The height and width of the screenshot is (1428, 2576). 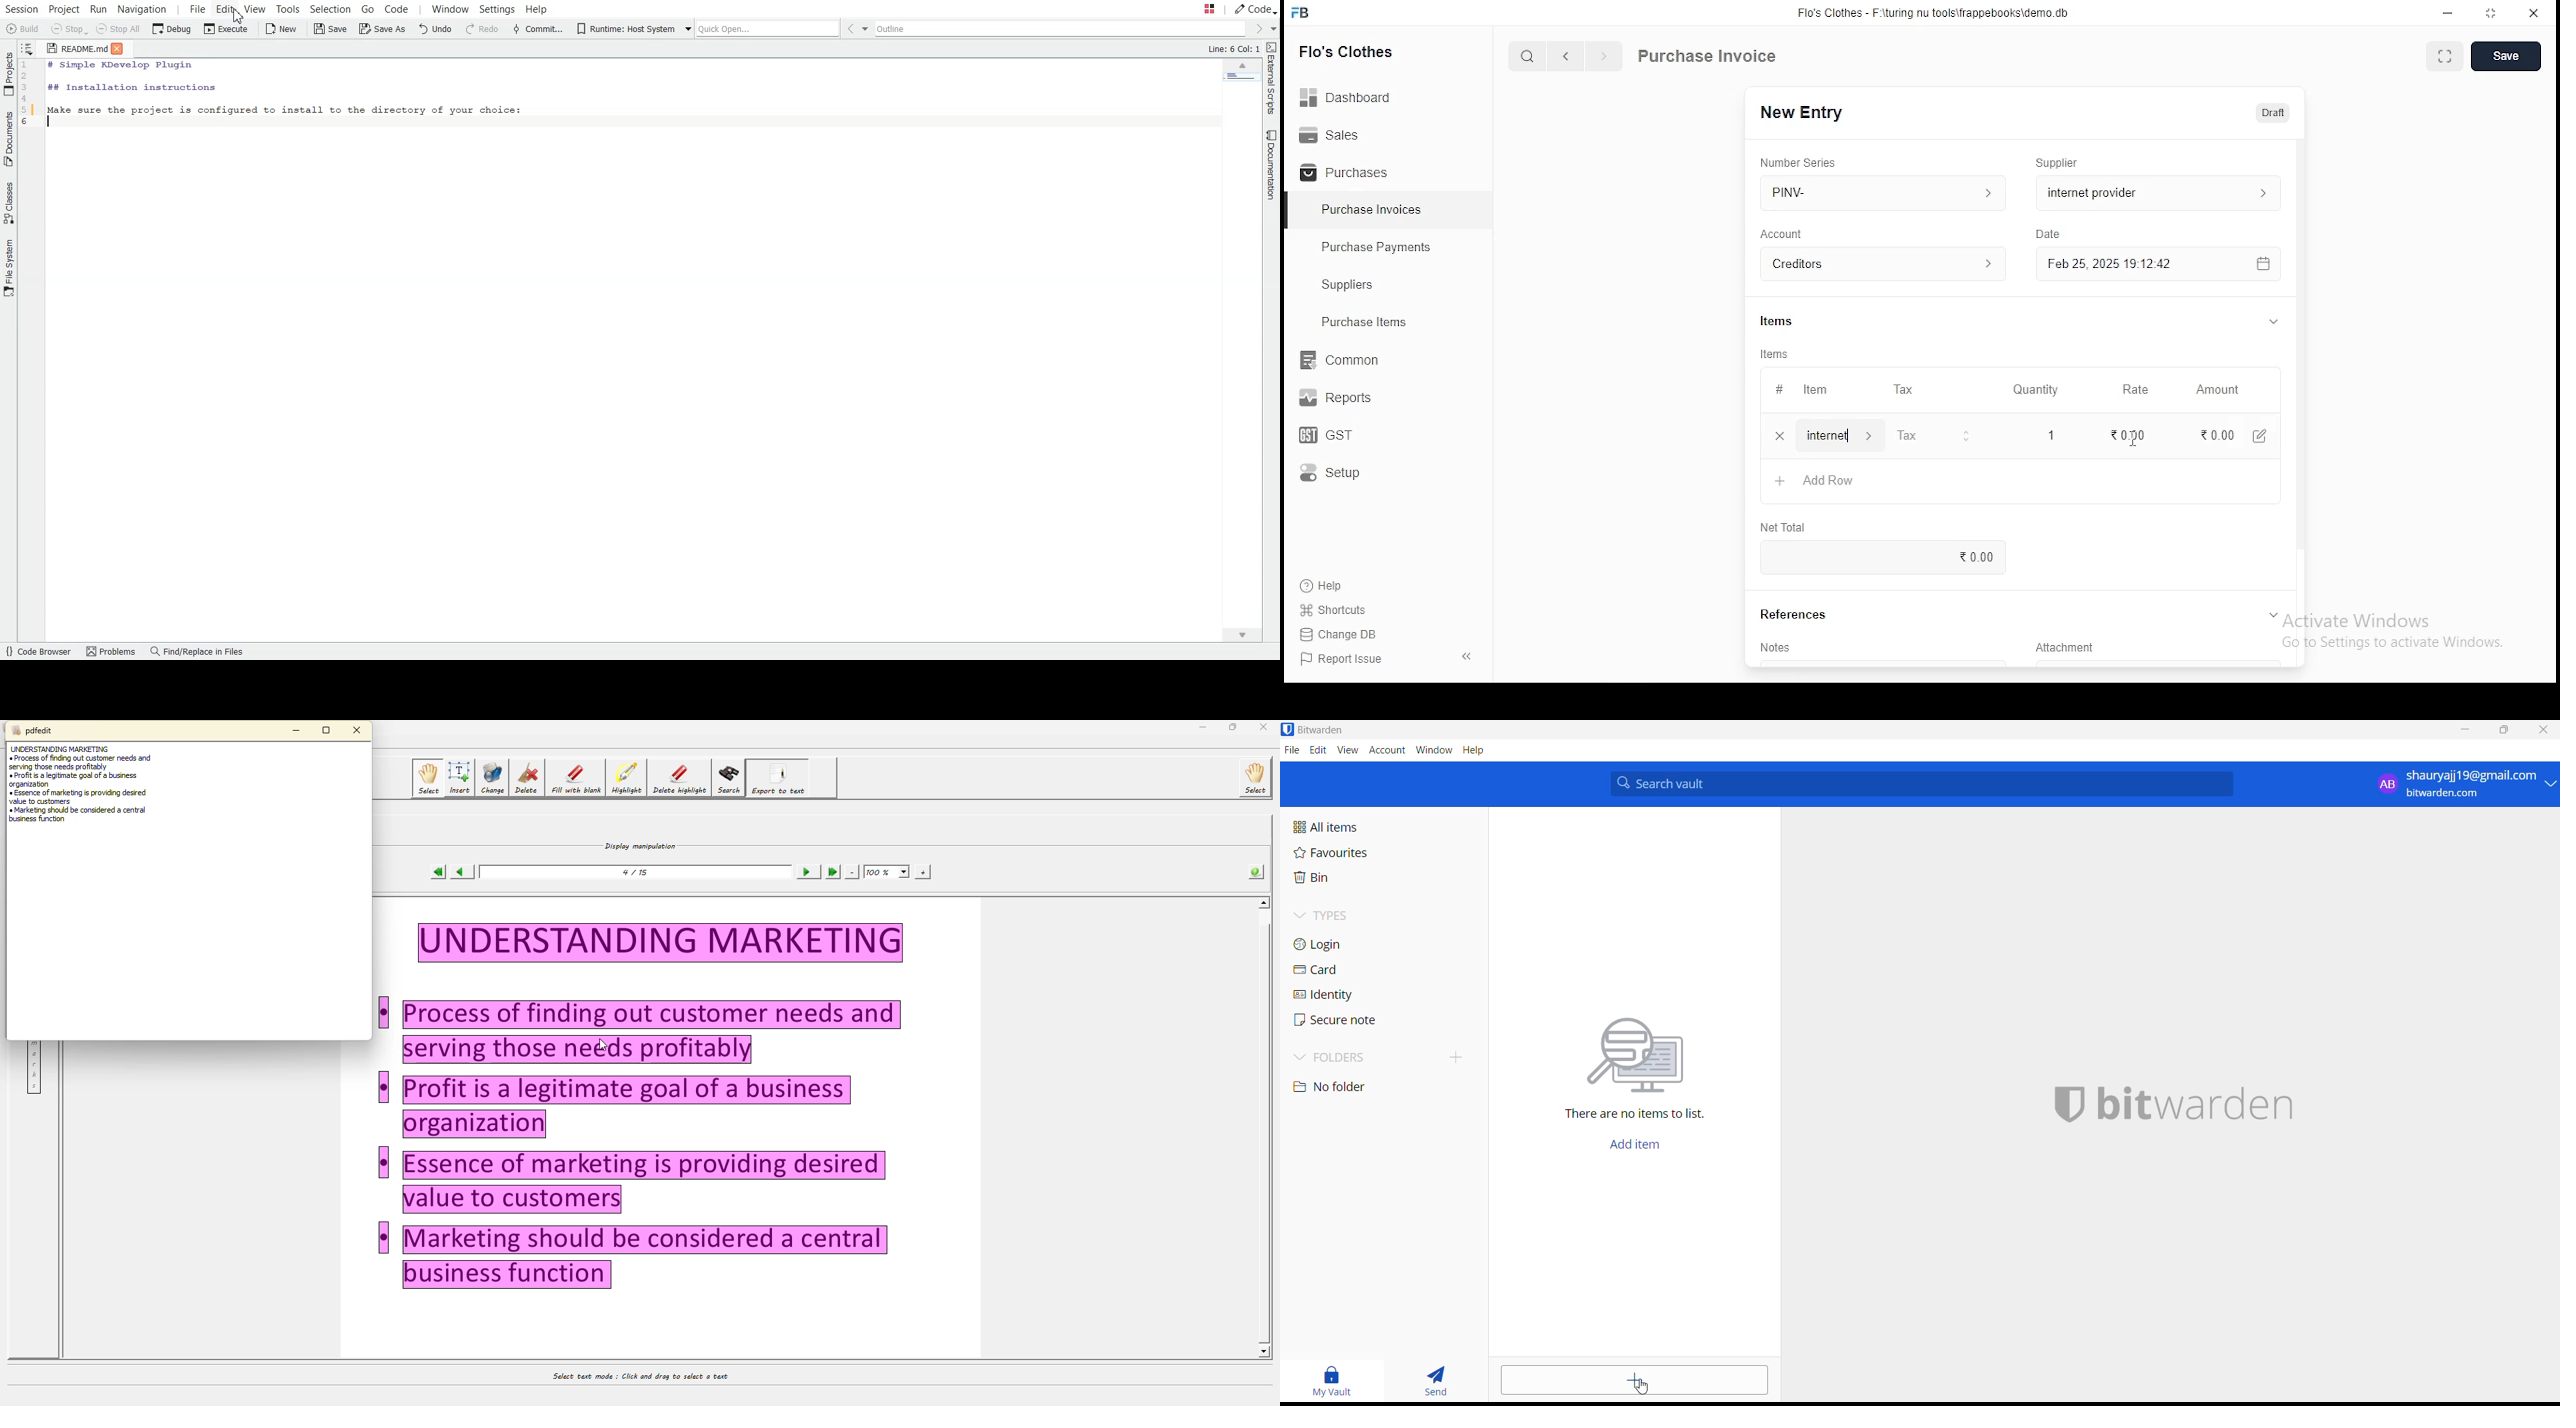 I want to click on account, so click(x=1782, y=234).